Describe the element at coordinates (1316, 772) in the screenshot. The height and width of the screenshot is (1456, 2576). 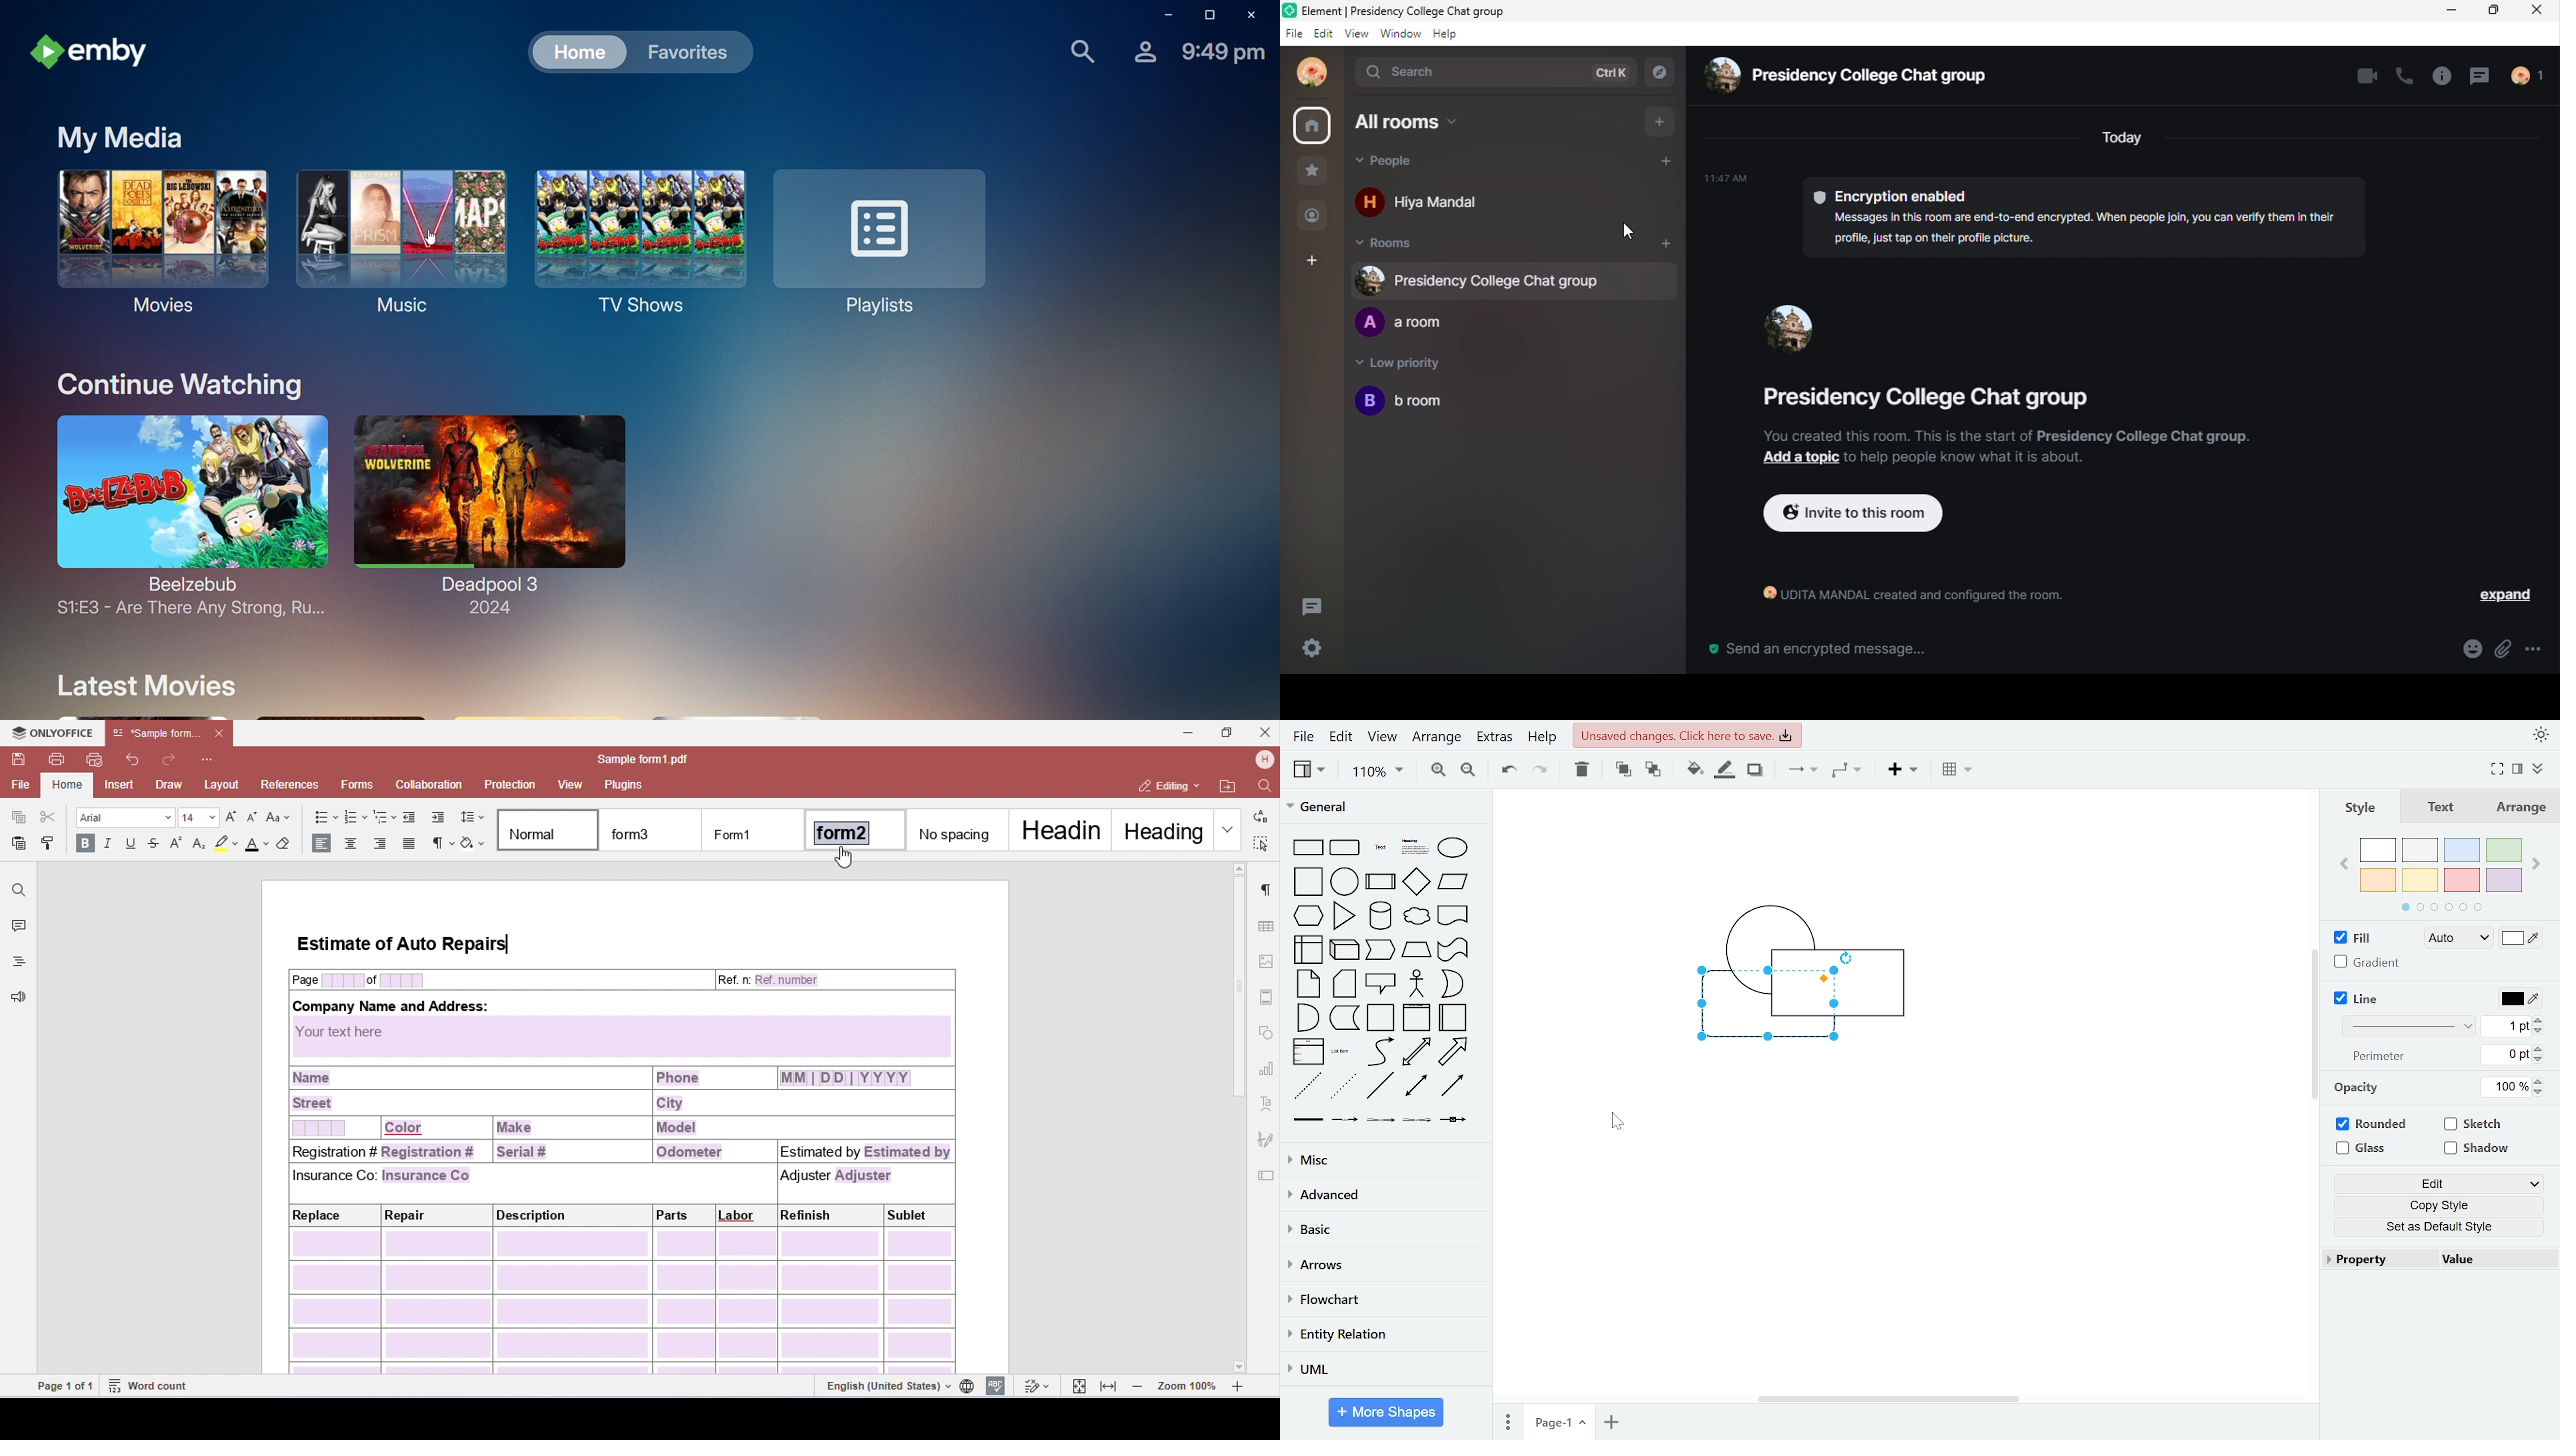
I see `view` at that location.